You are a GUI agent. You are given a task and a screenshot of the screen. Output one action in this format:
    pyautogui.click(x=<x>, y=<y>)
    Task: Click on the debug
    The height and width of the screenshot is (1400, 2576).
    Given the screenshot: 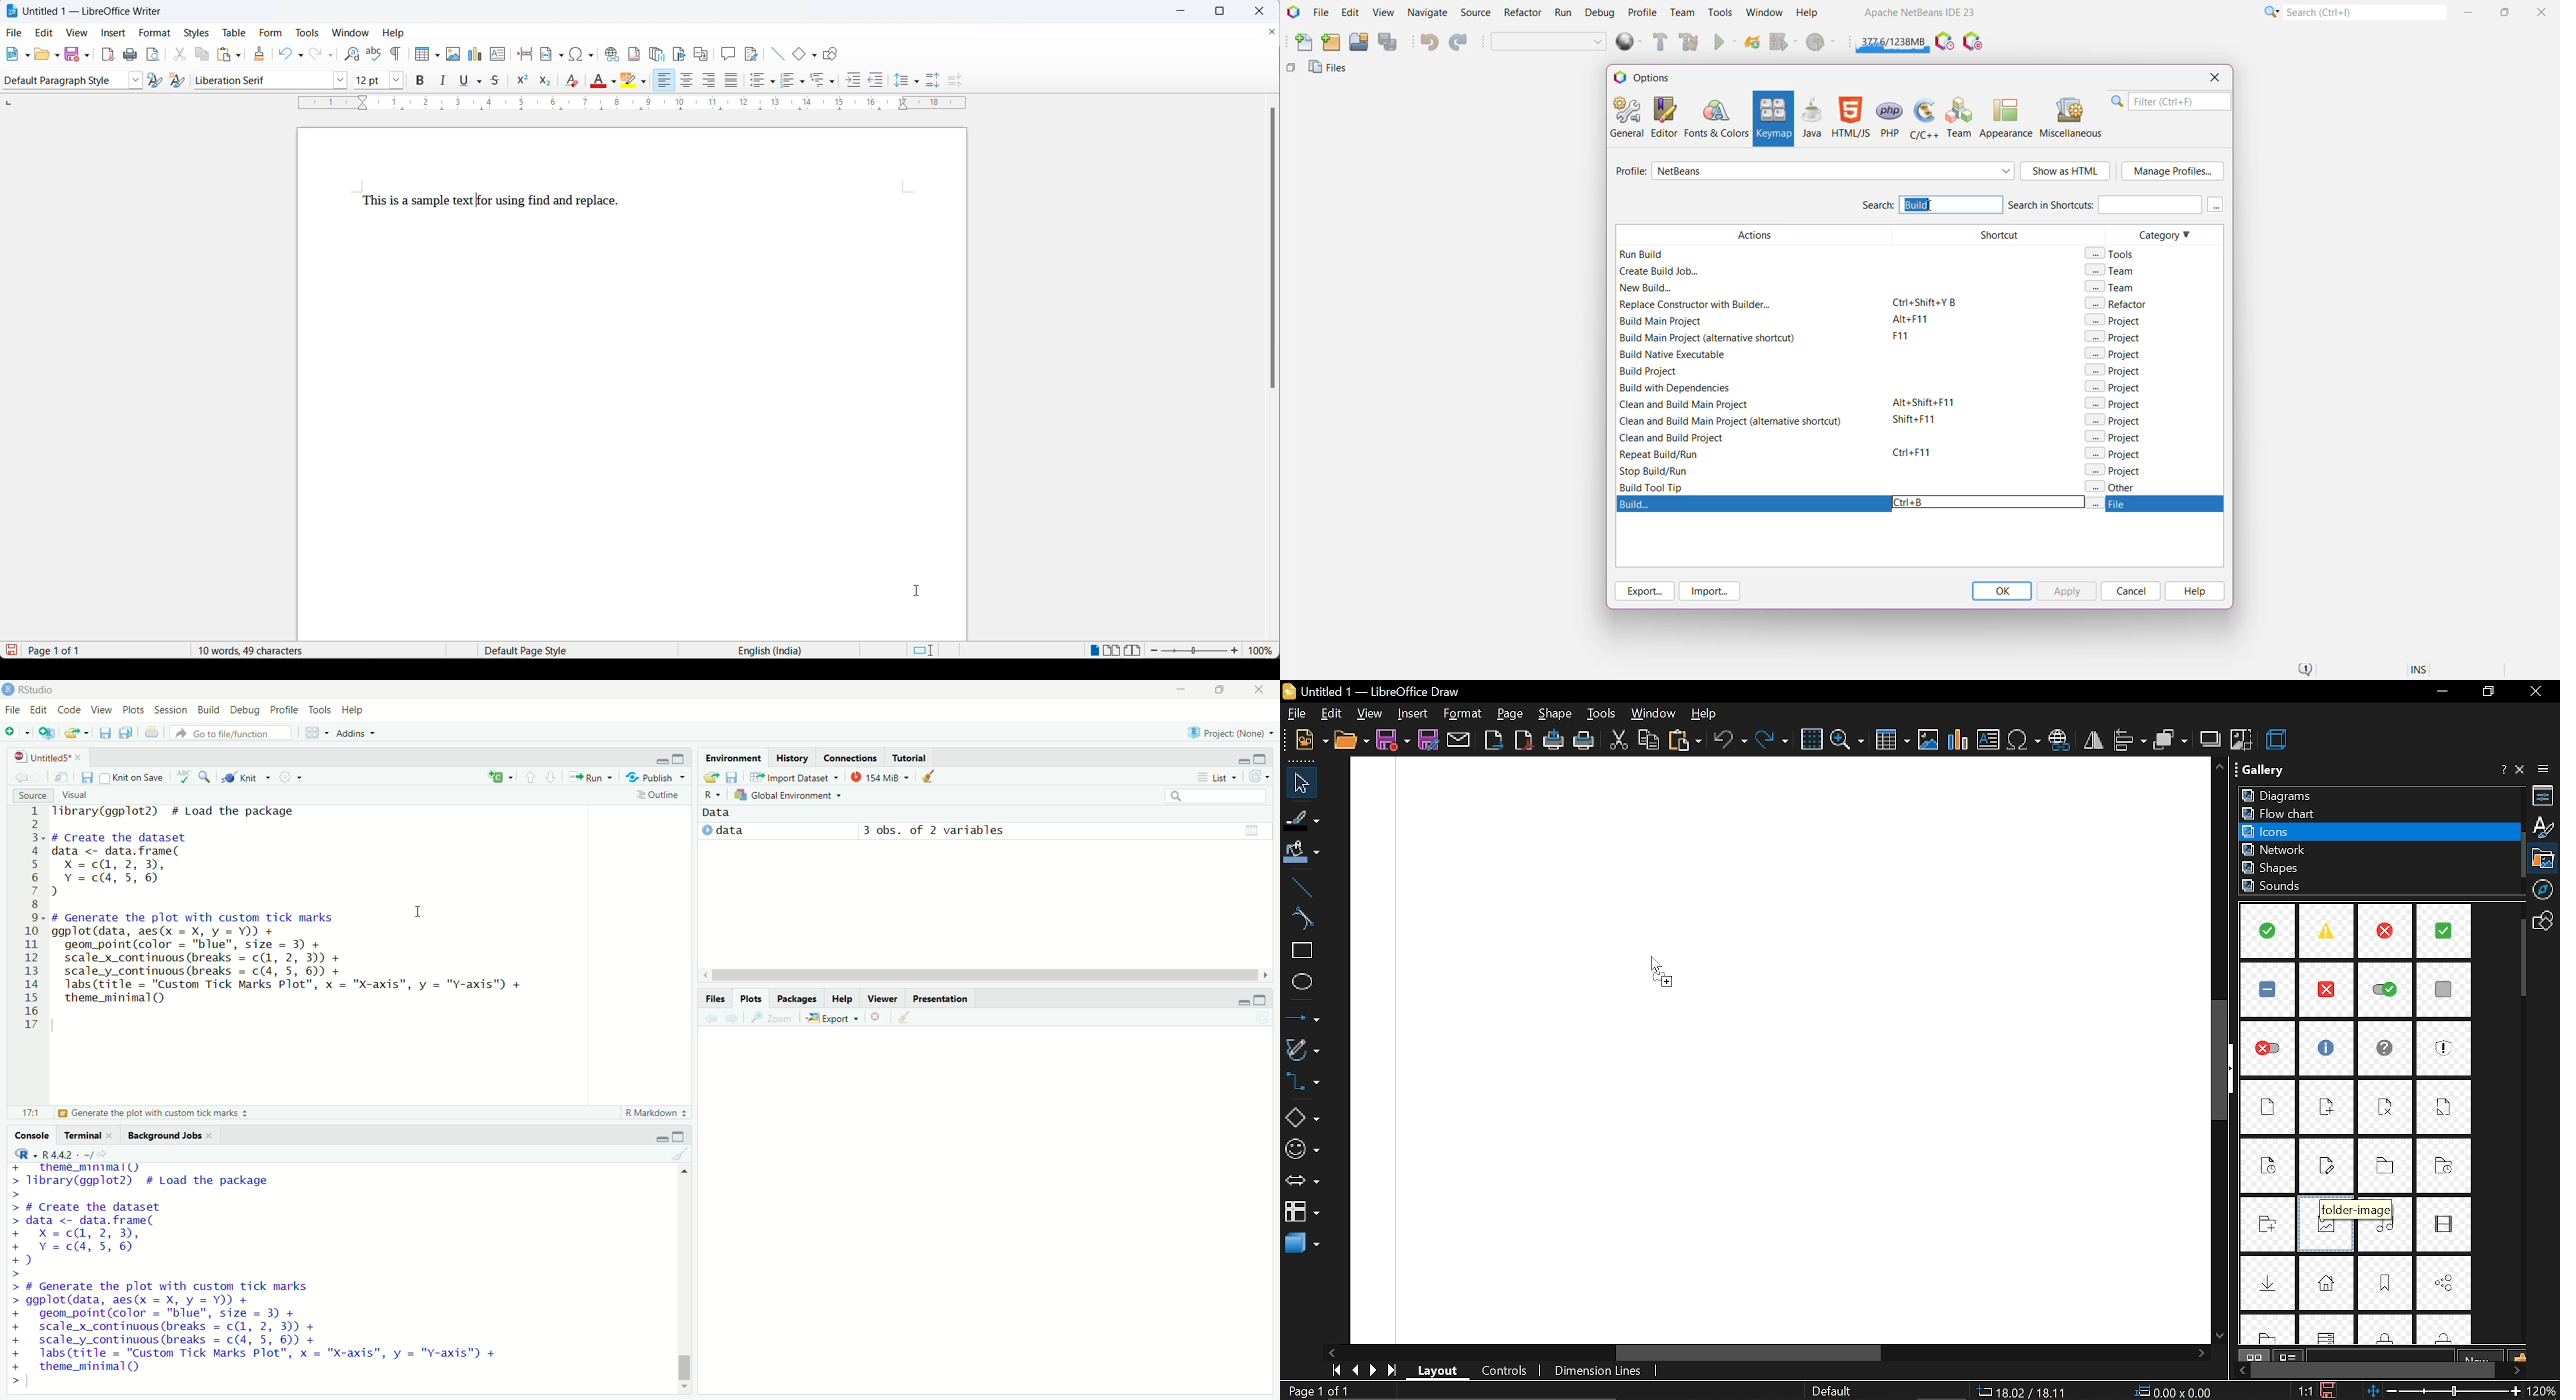 What is the action you would take?
    pyautogui.click(x=246, y=710)
    